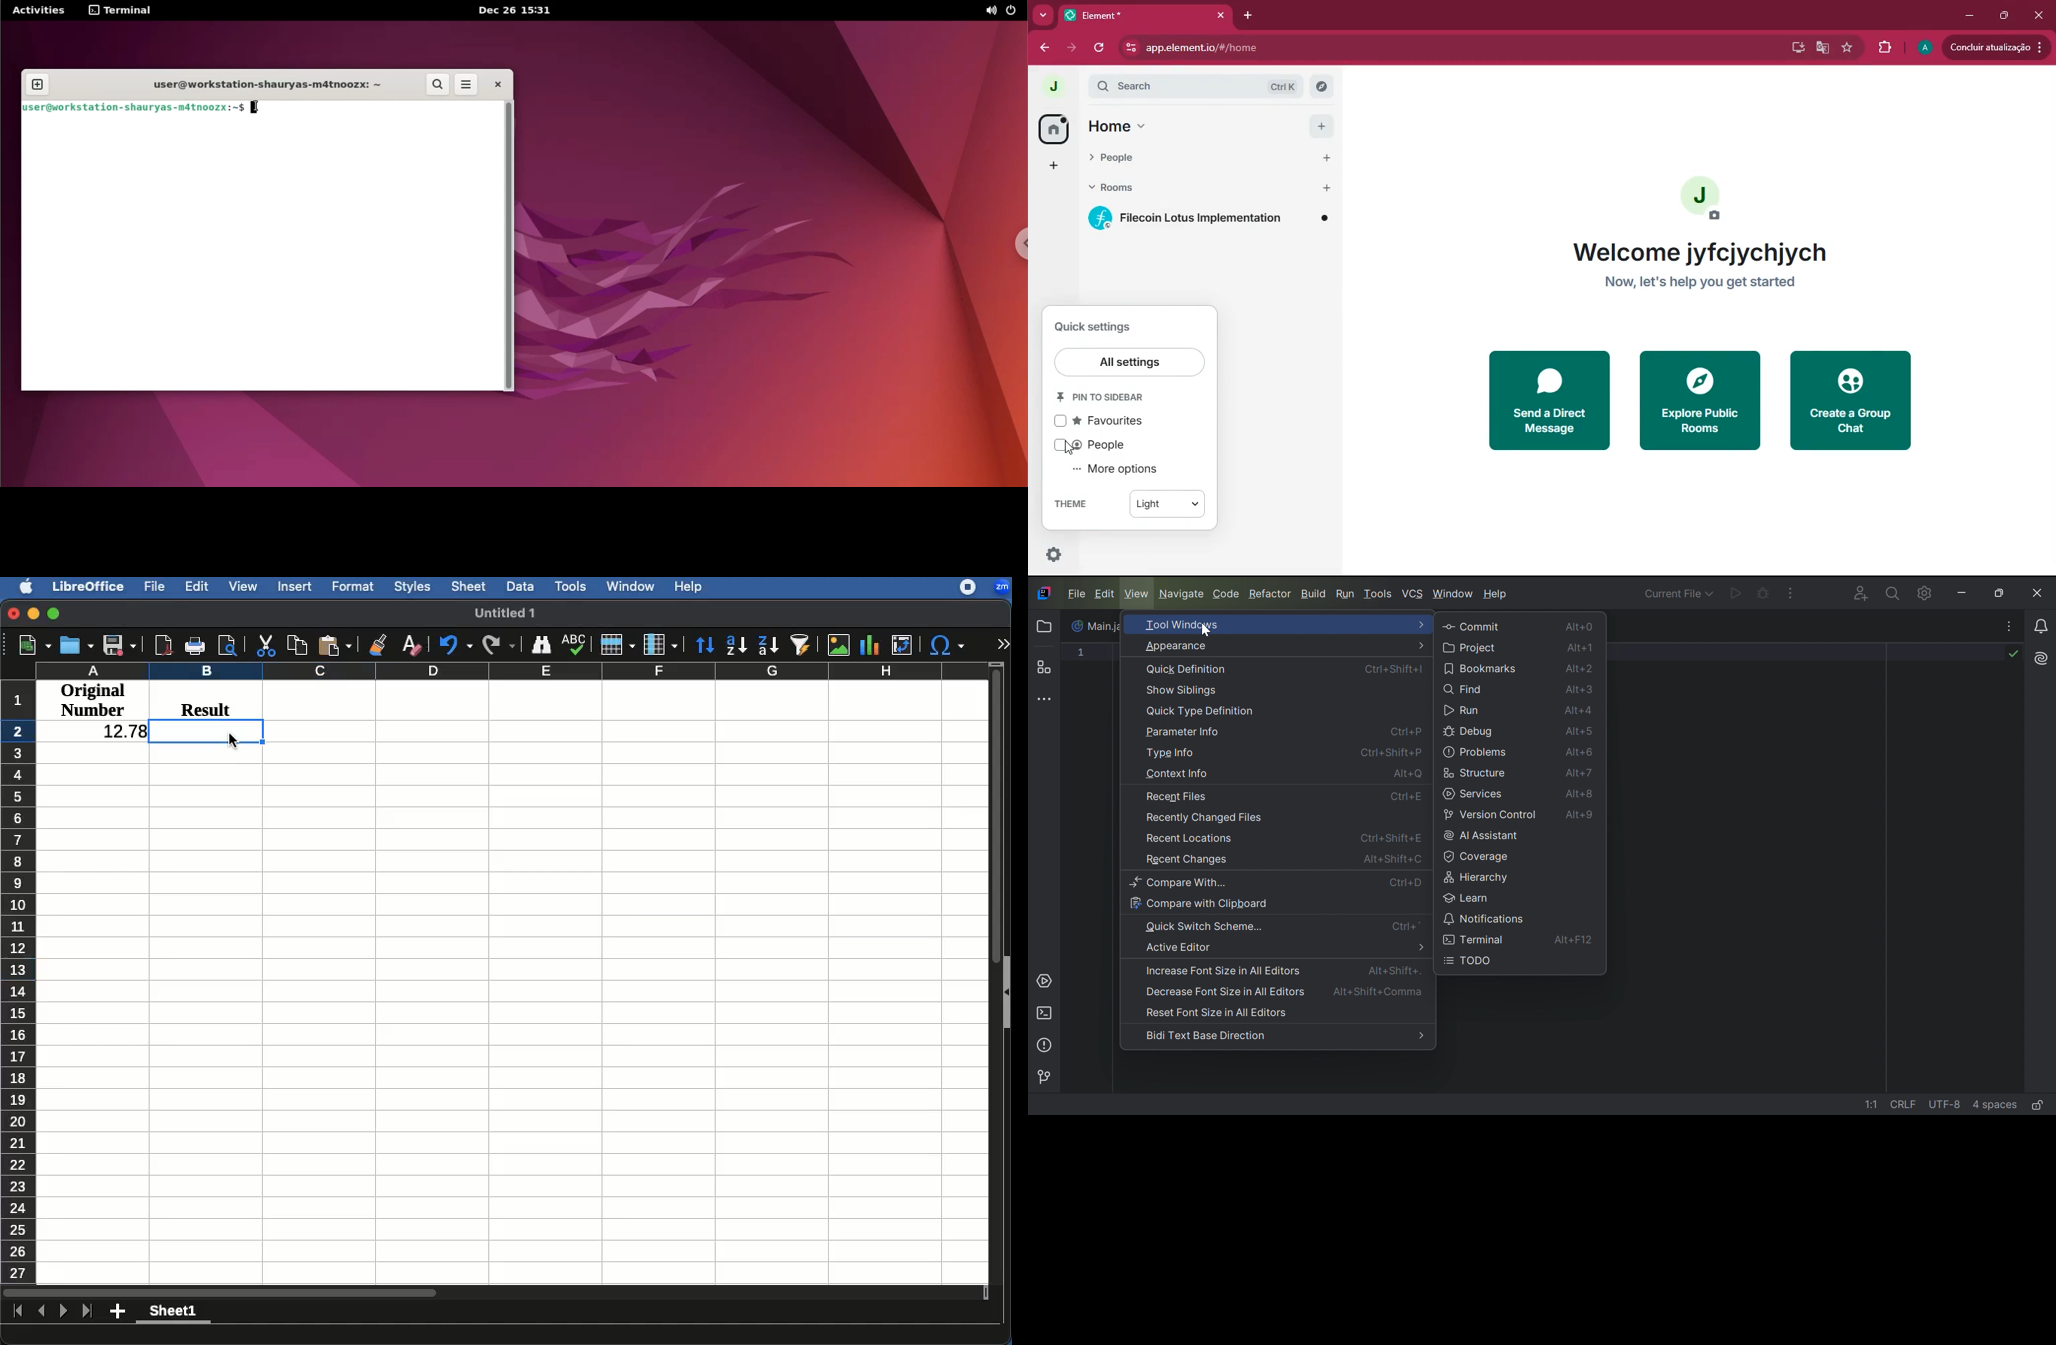 The width and height of the screenshot is (2072, 1372). What do you see at coordinates (1189, 186) in the screenshot?
I see `rooms` at bounding box center [1189, 186].